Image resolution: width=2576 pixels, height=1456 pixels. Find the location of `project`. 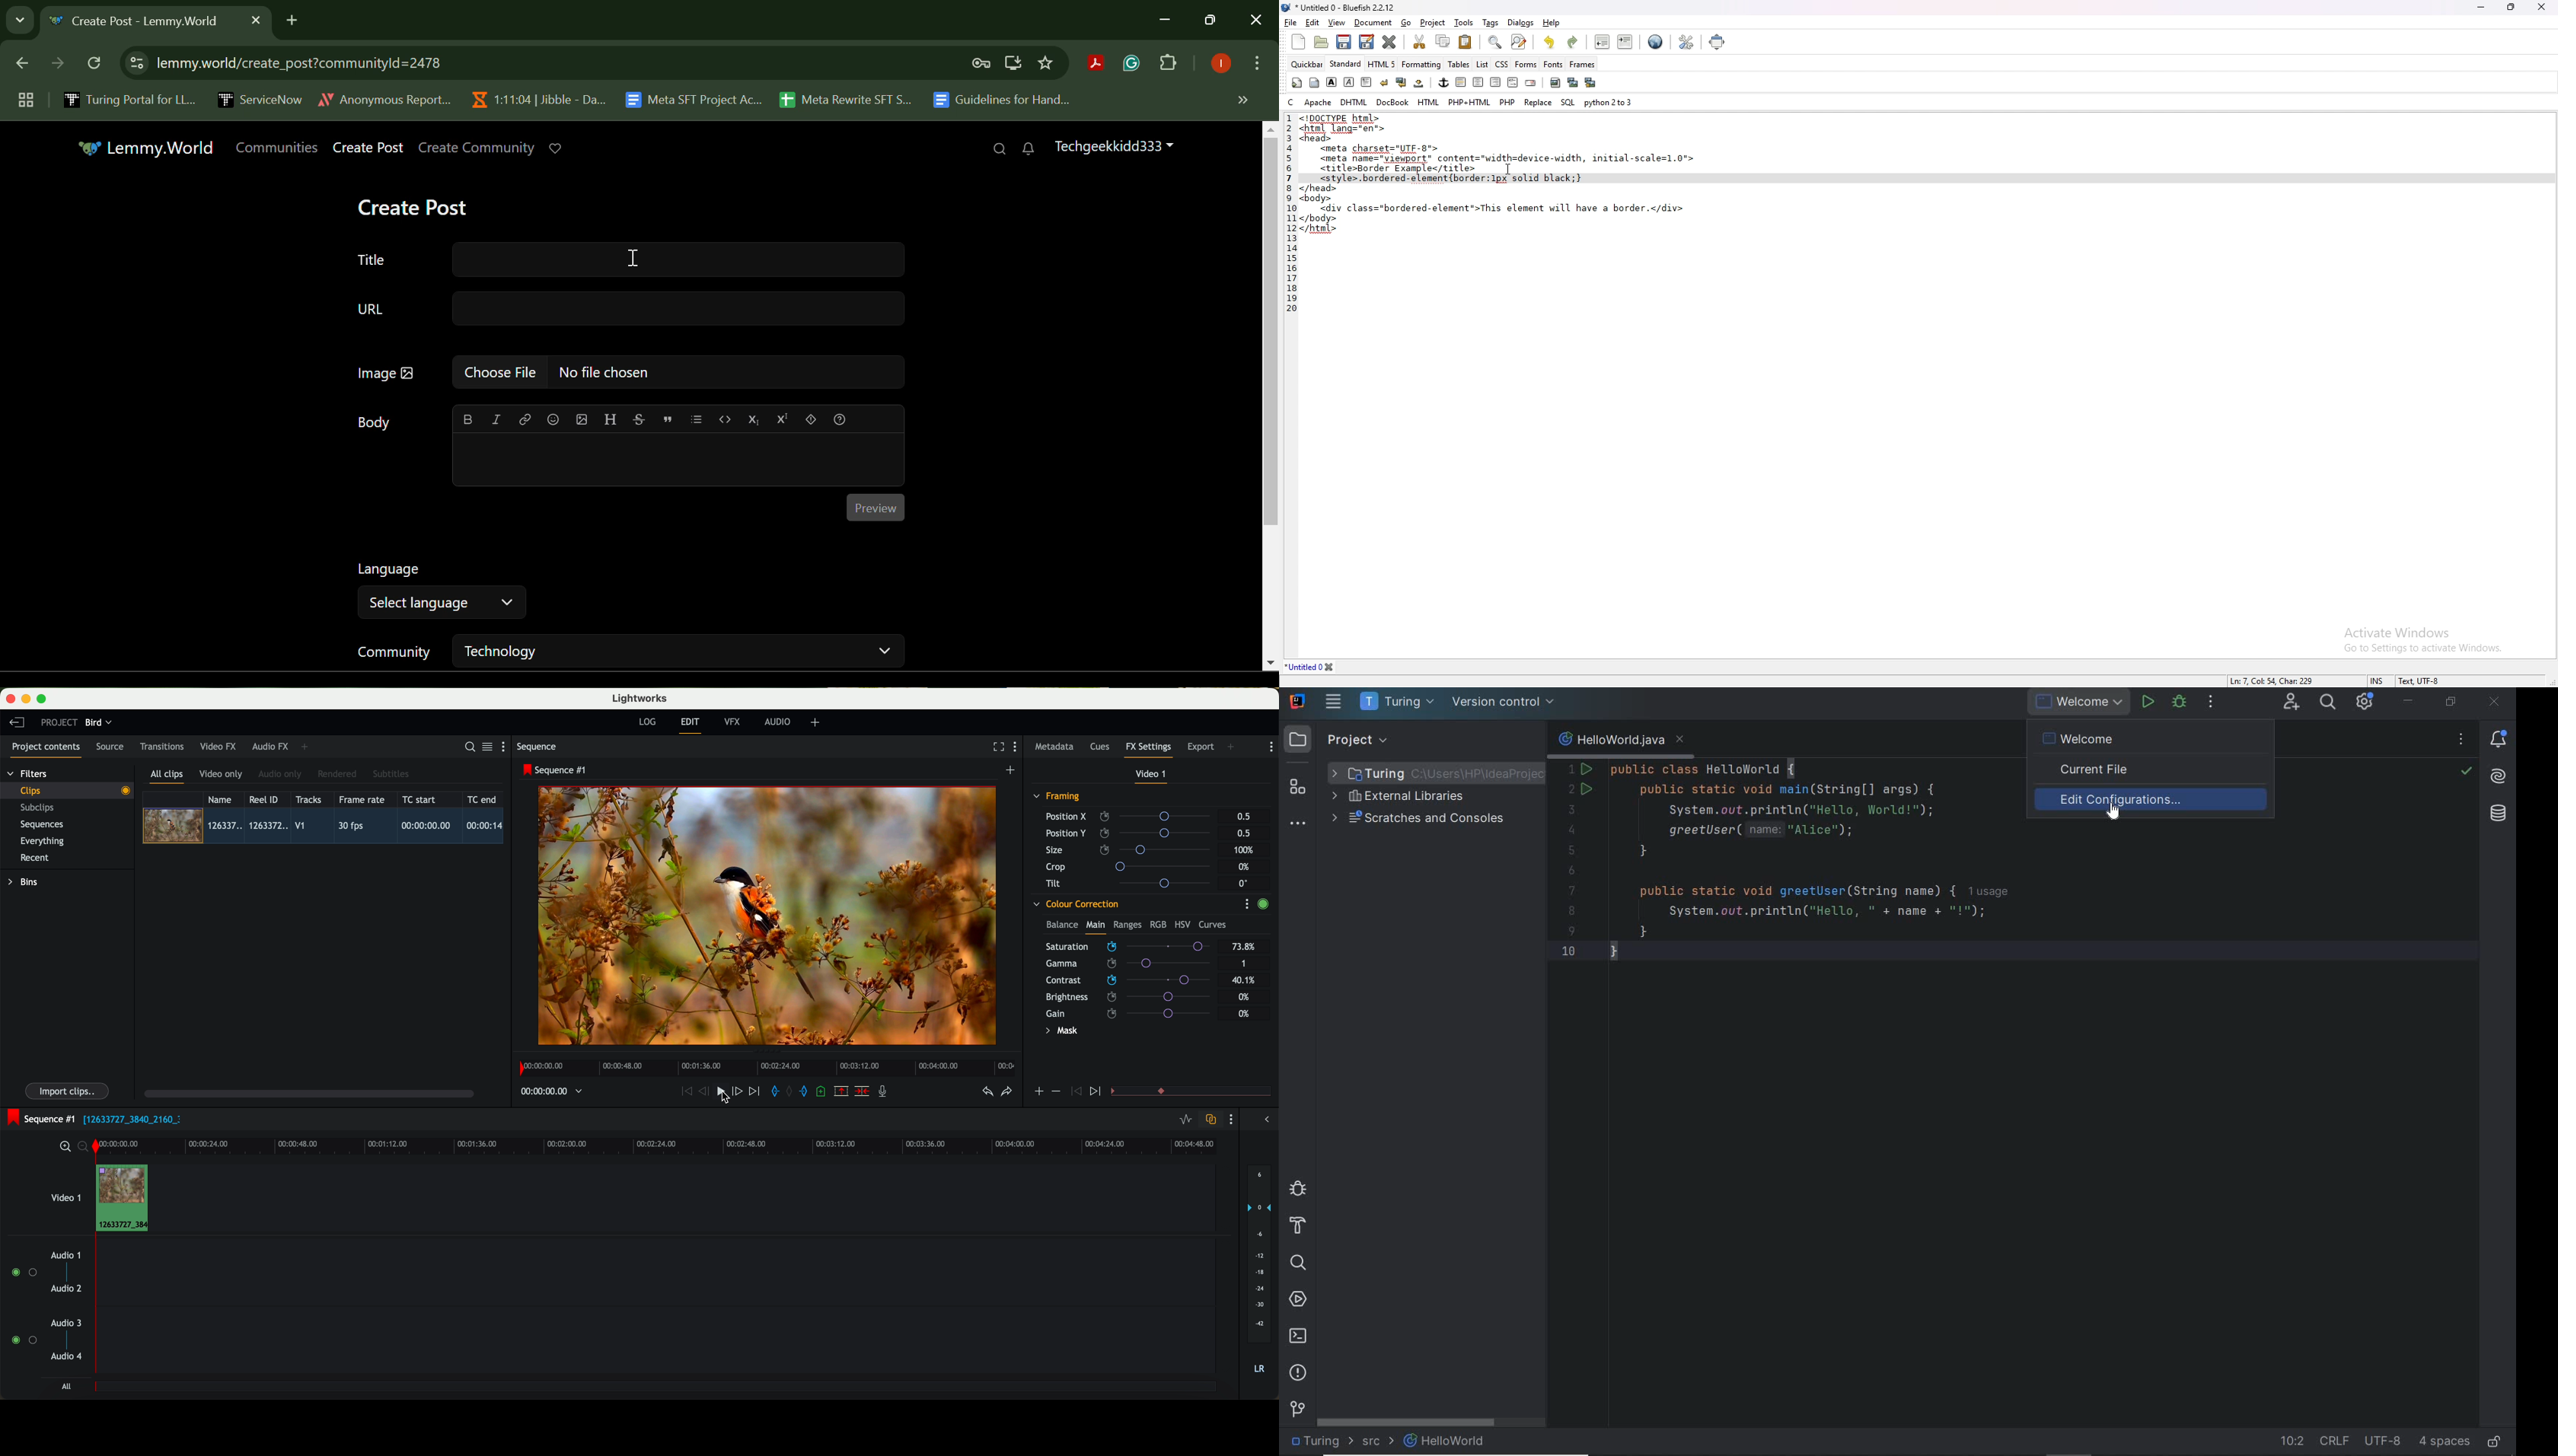

project is located at coordinates (1434, 23).